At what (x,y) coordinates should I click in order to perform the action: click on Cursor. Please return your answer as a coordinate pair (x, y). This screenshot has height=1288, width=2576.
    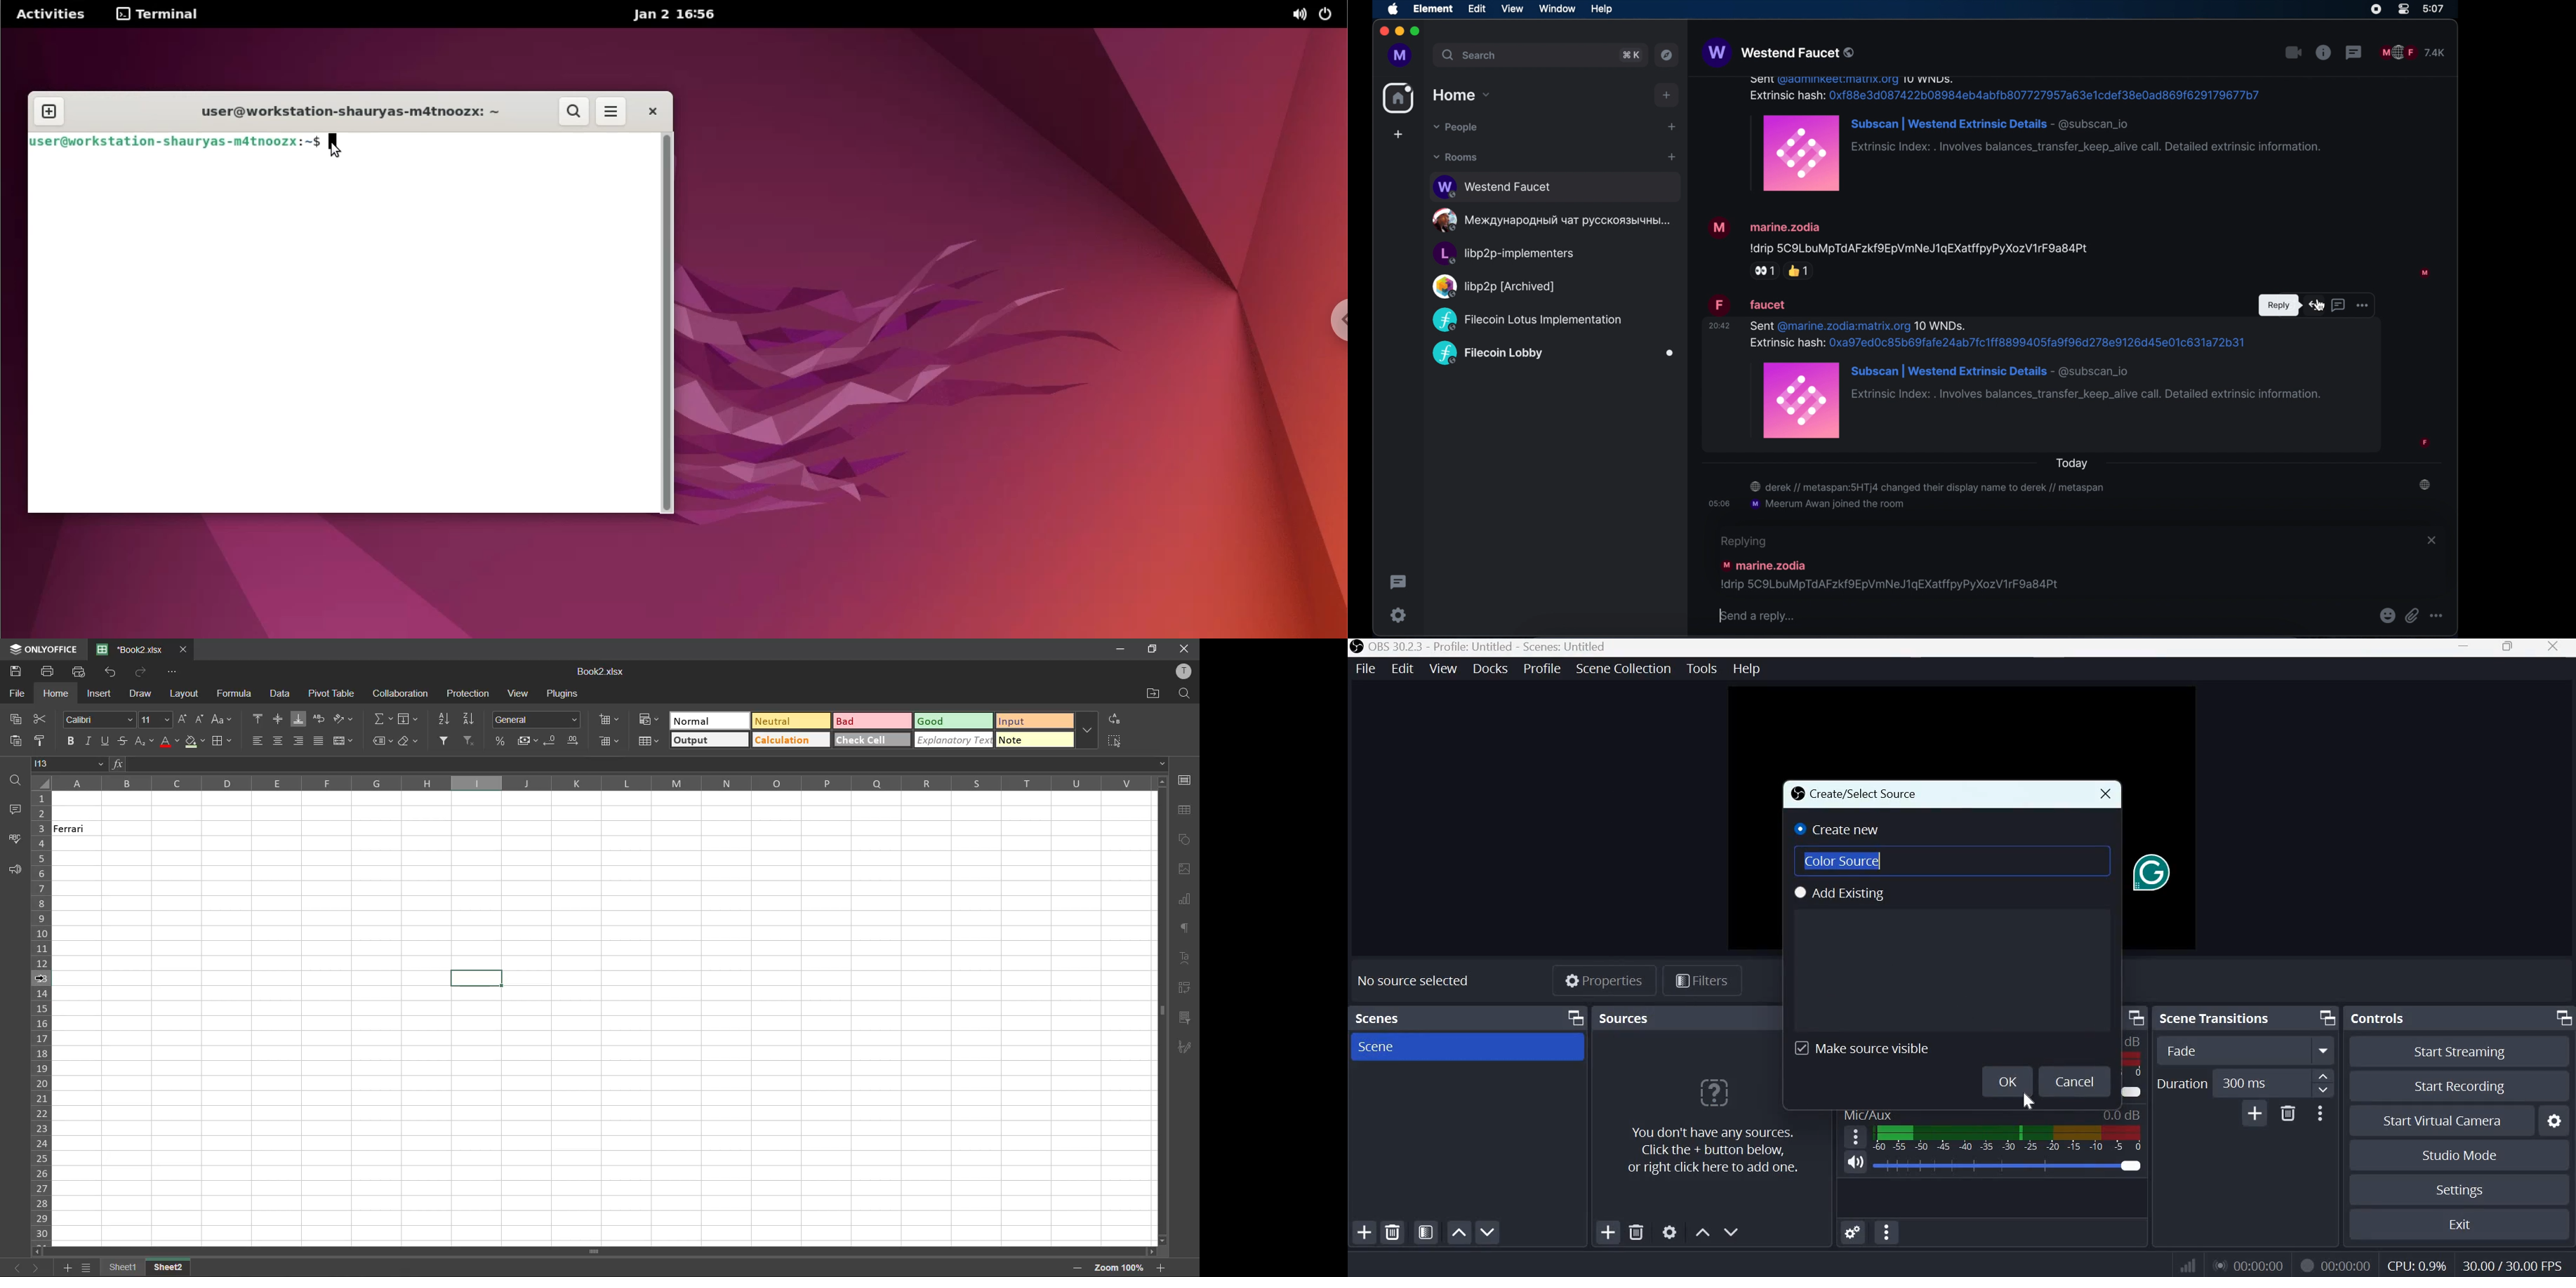
    Looking at the image, I should click on (2319, 304).